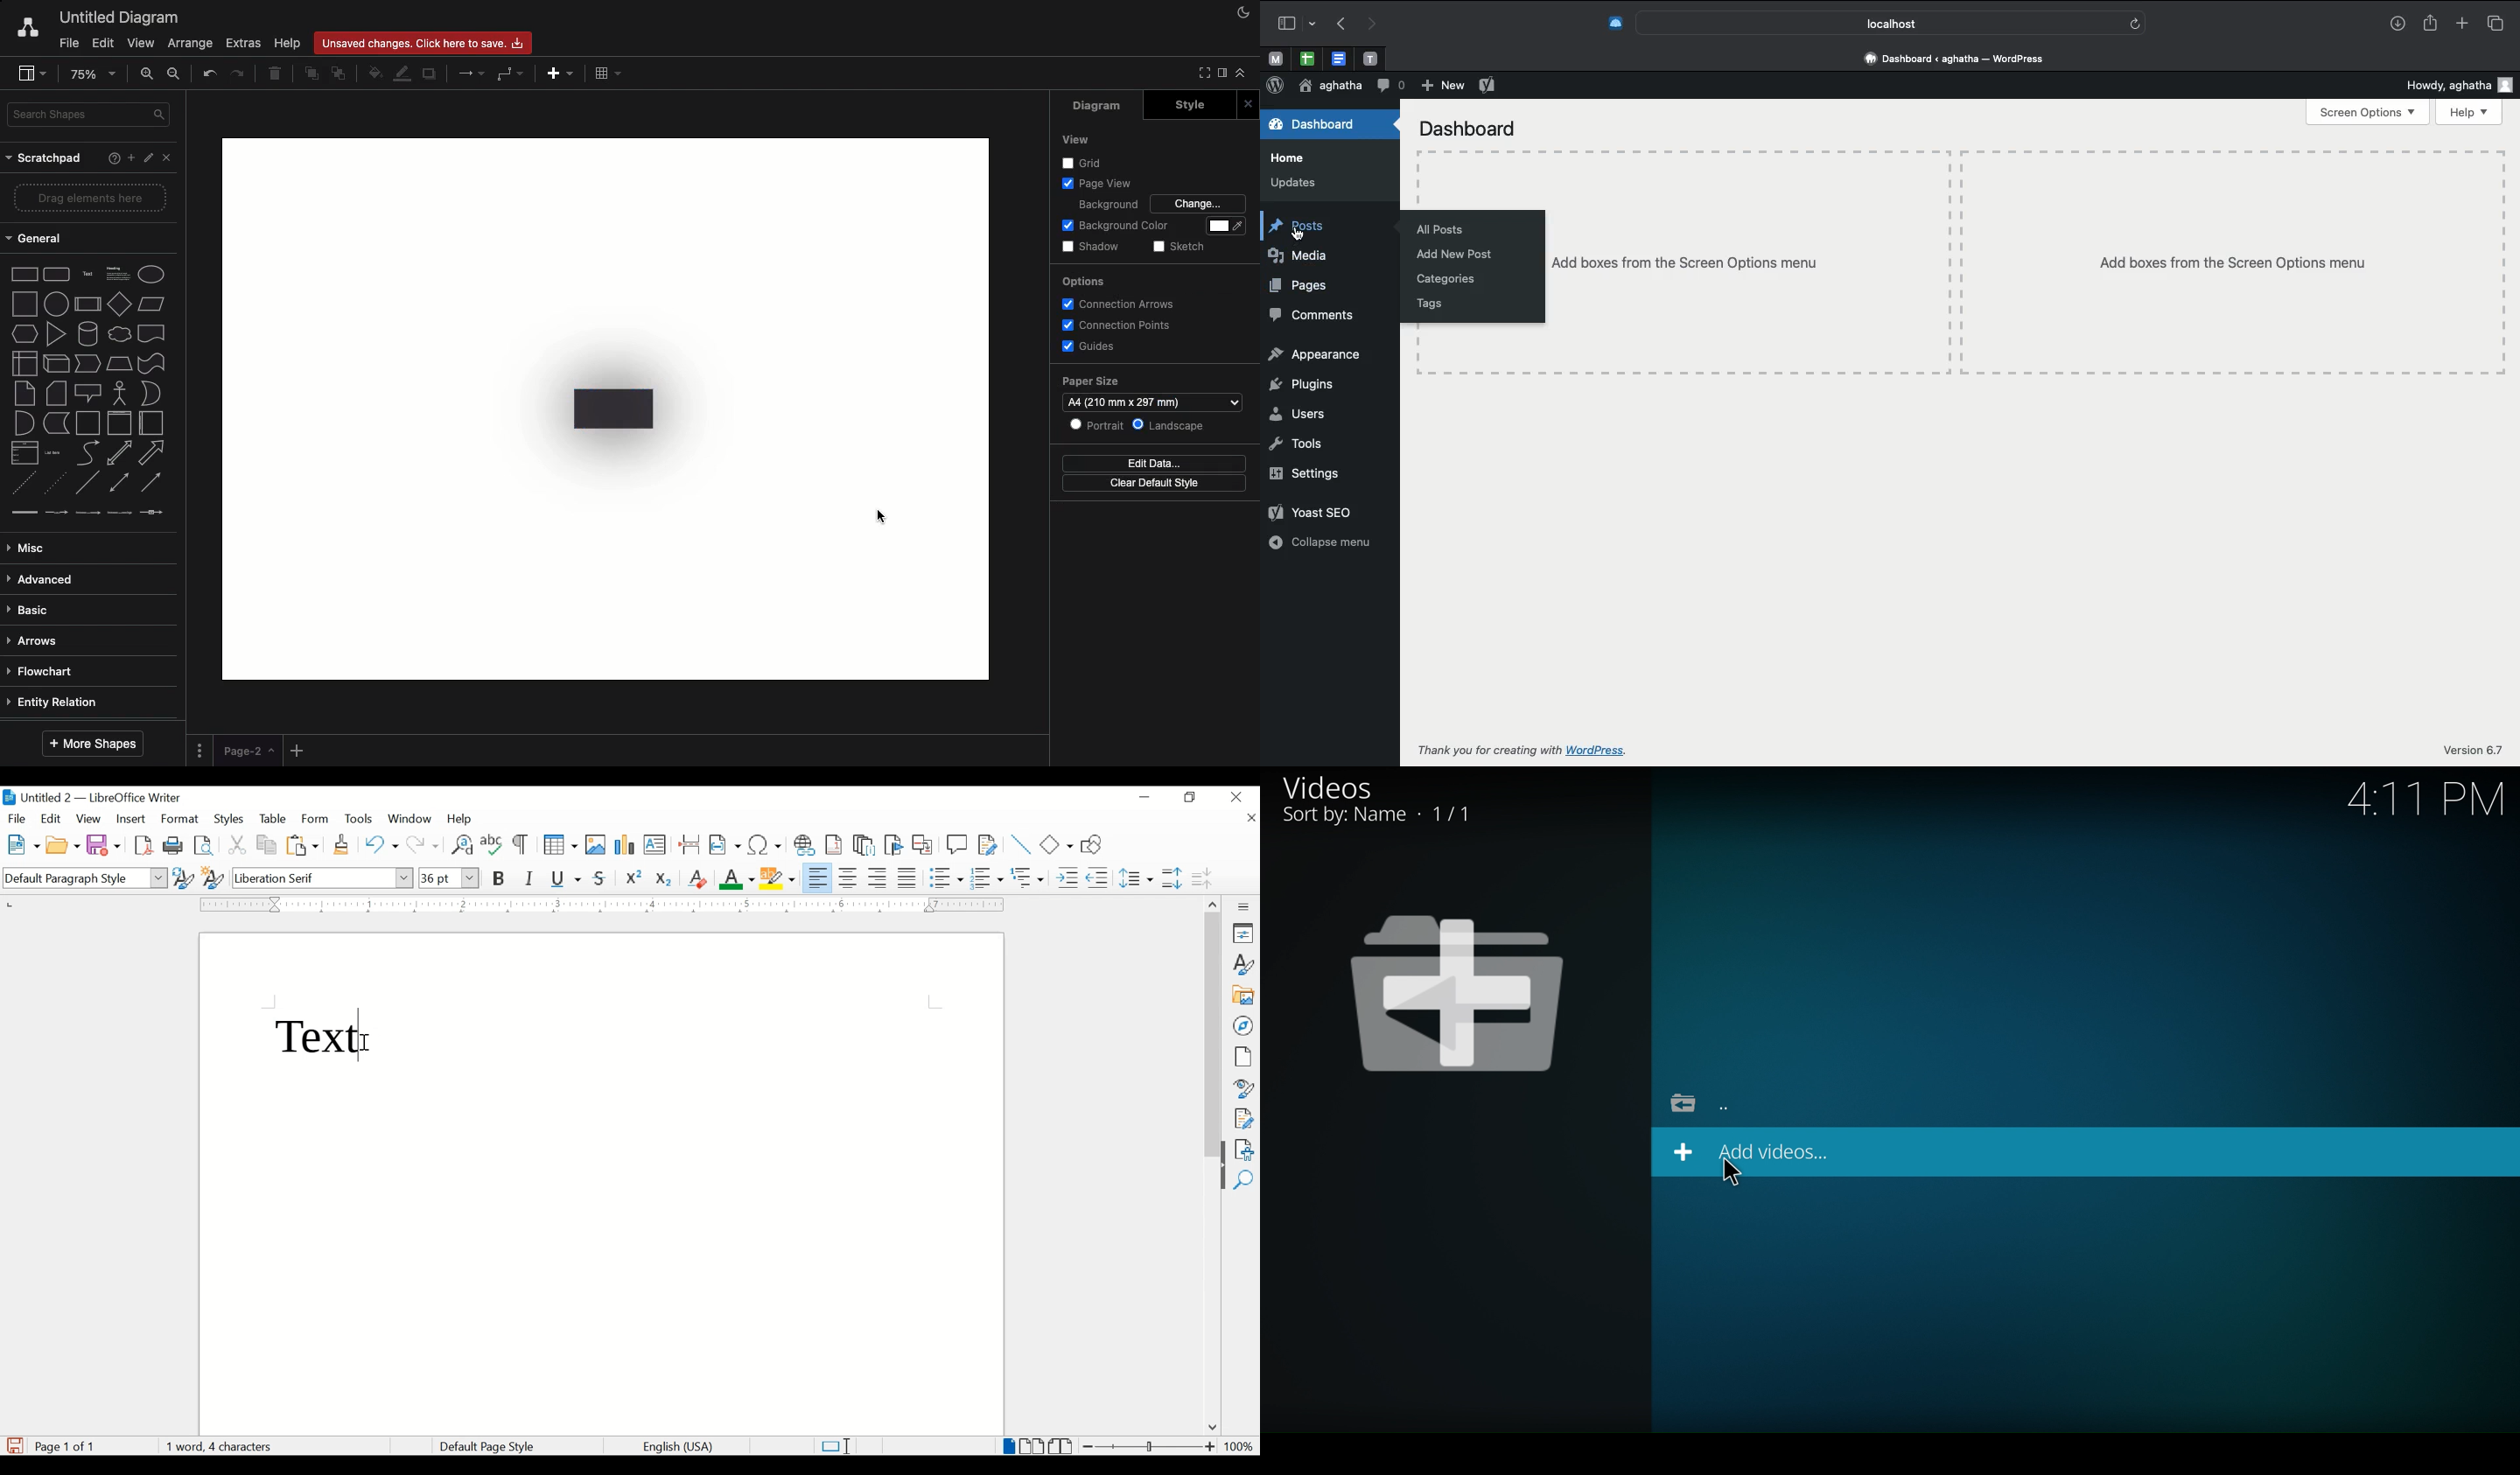 The width and height of the screenshot is (2520, 1484). What do you see at coordinates (1096, 184) in the screenshot?
I see `Page view` at bounding box center [1096, 184].